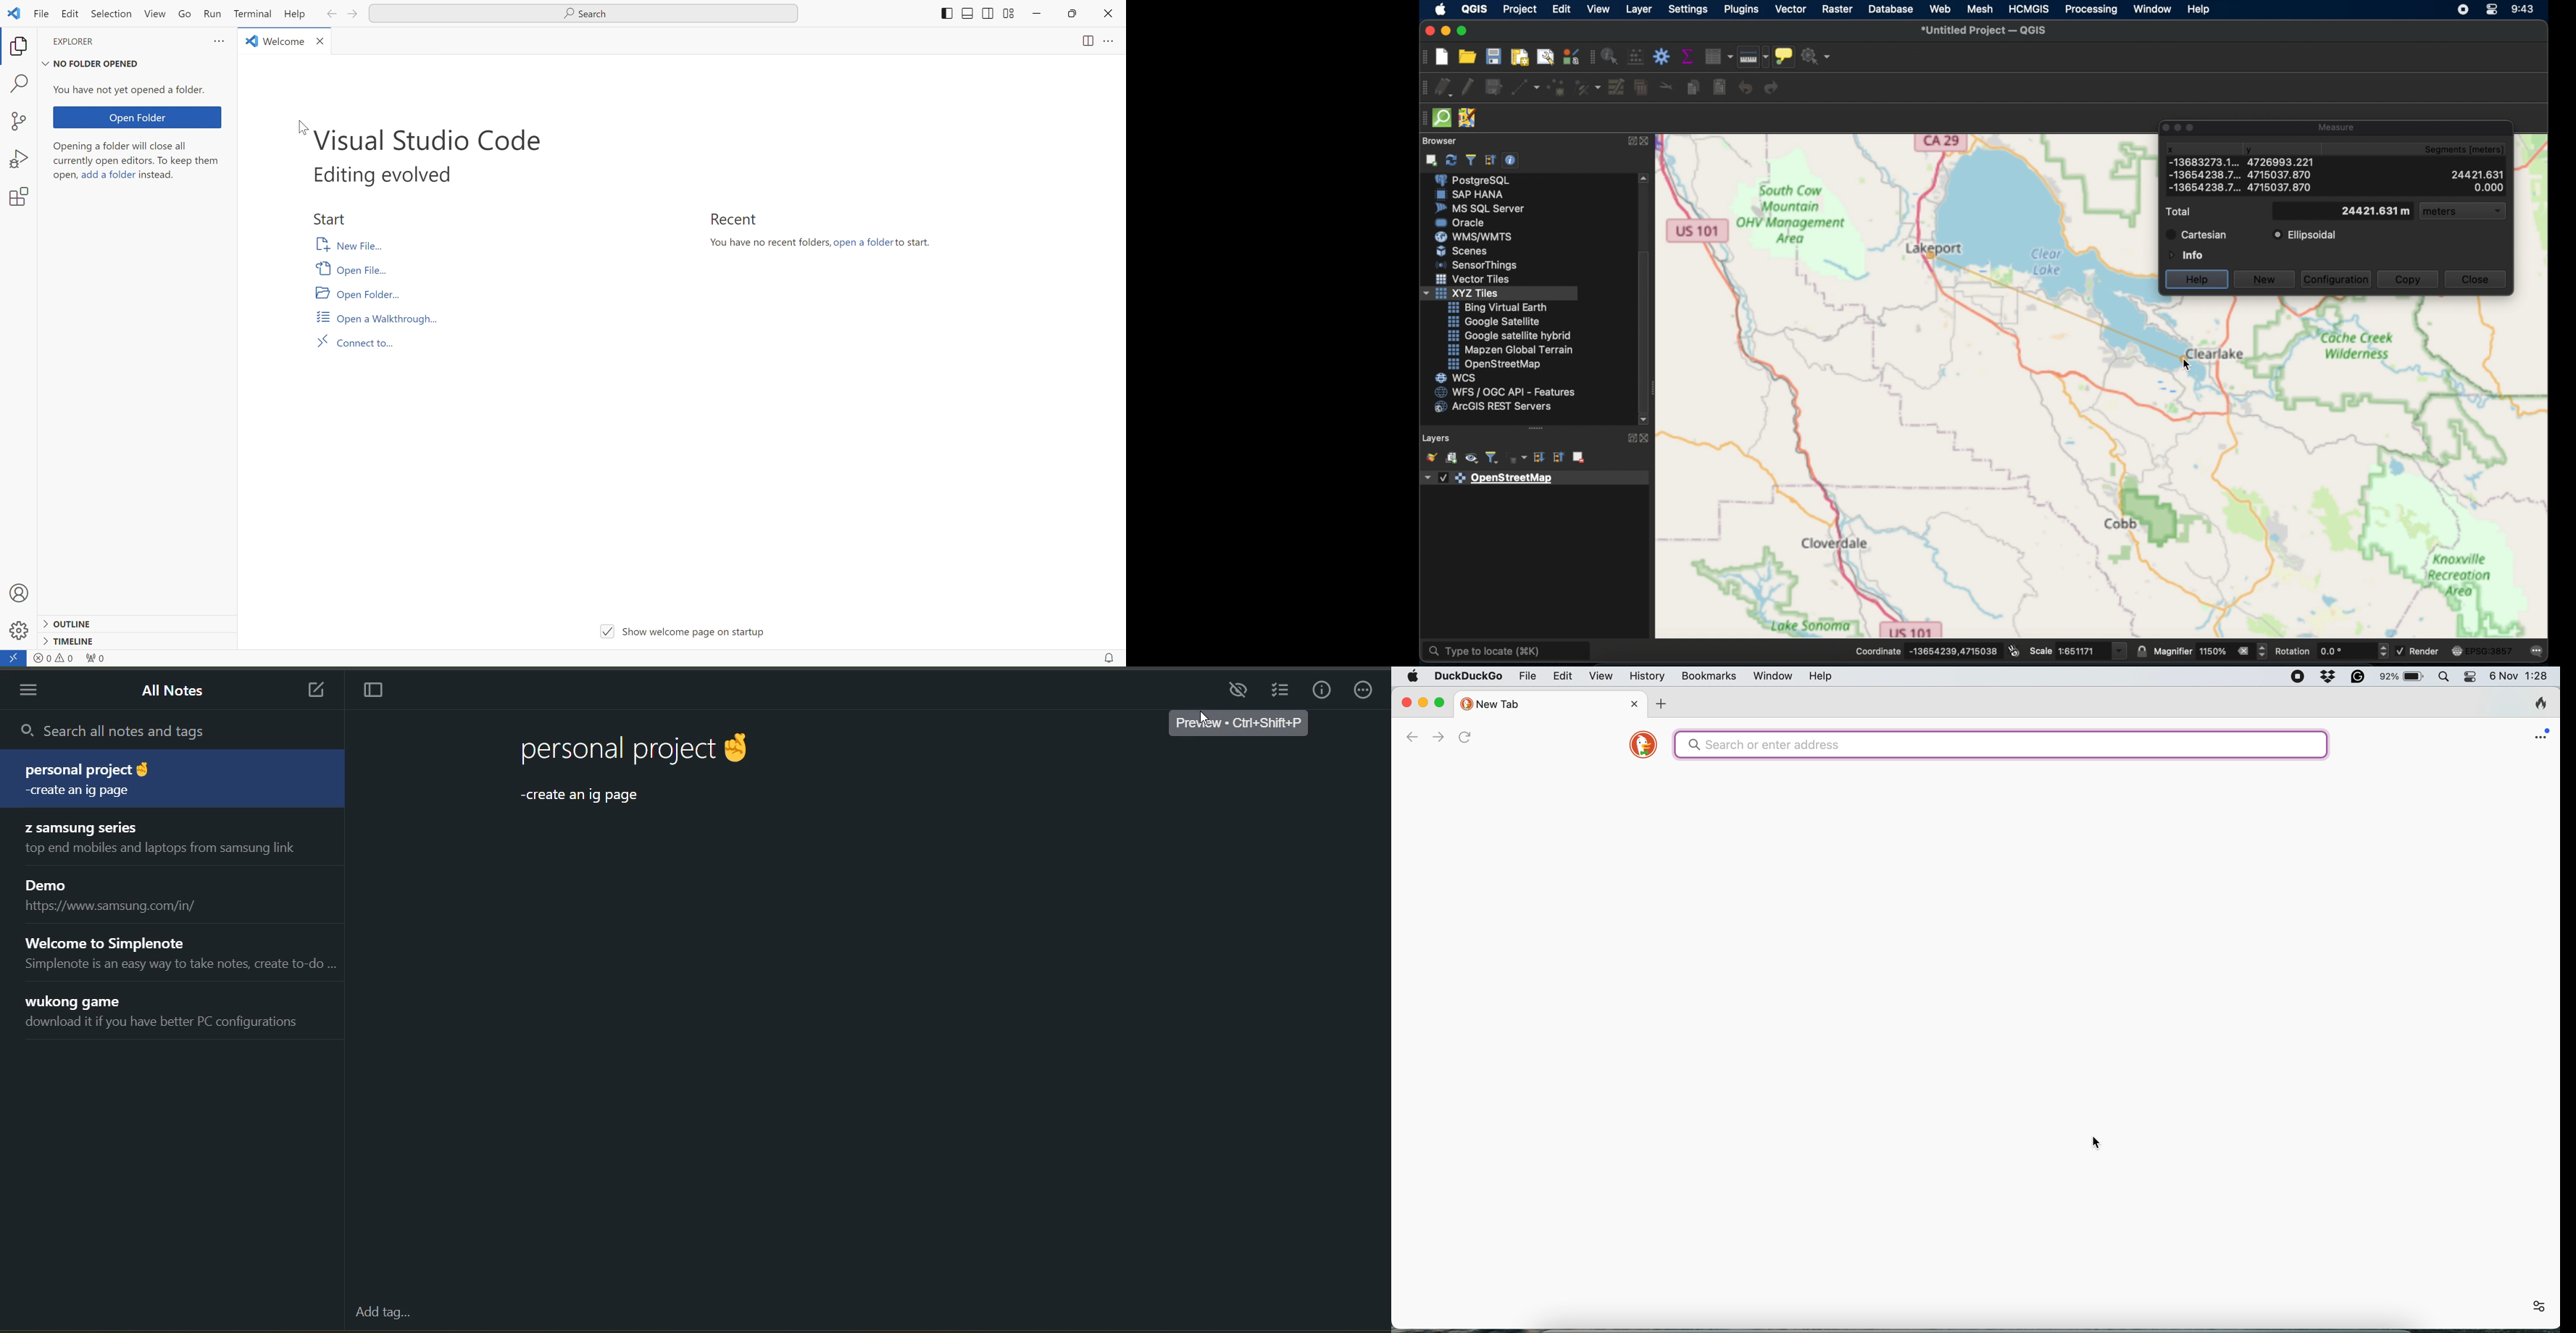  I want to click on close, so click(2476, 279).